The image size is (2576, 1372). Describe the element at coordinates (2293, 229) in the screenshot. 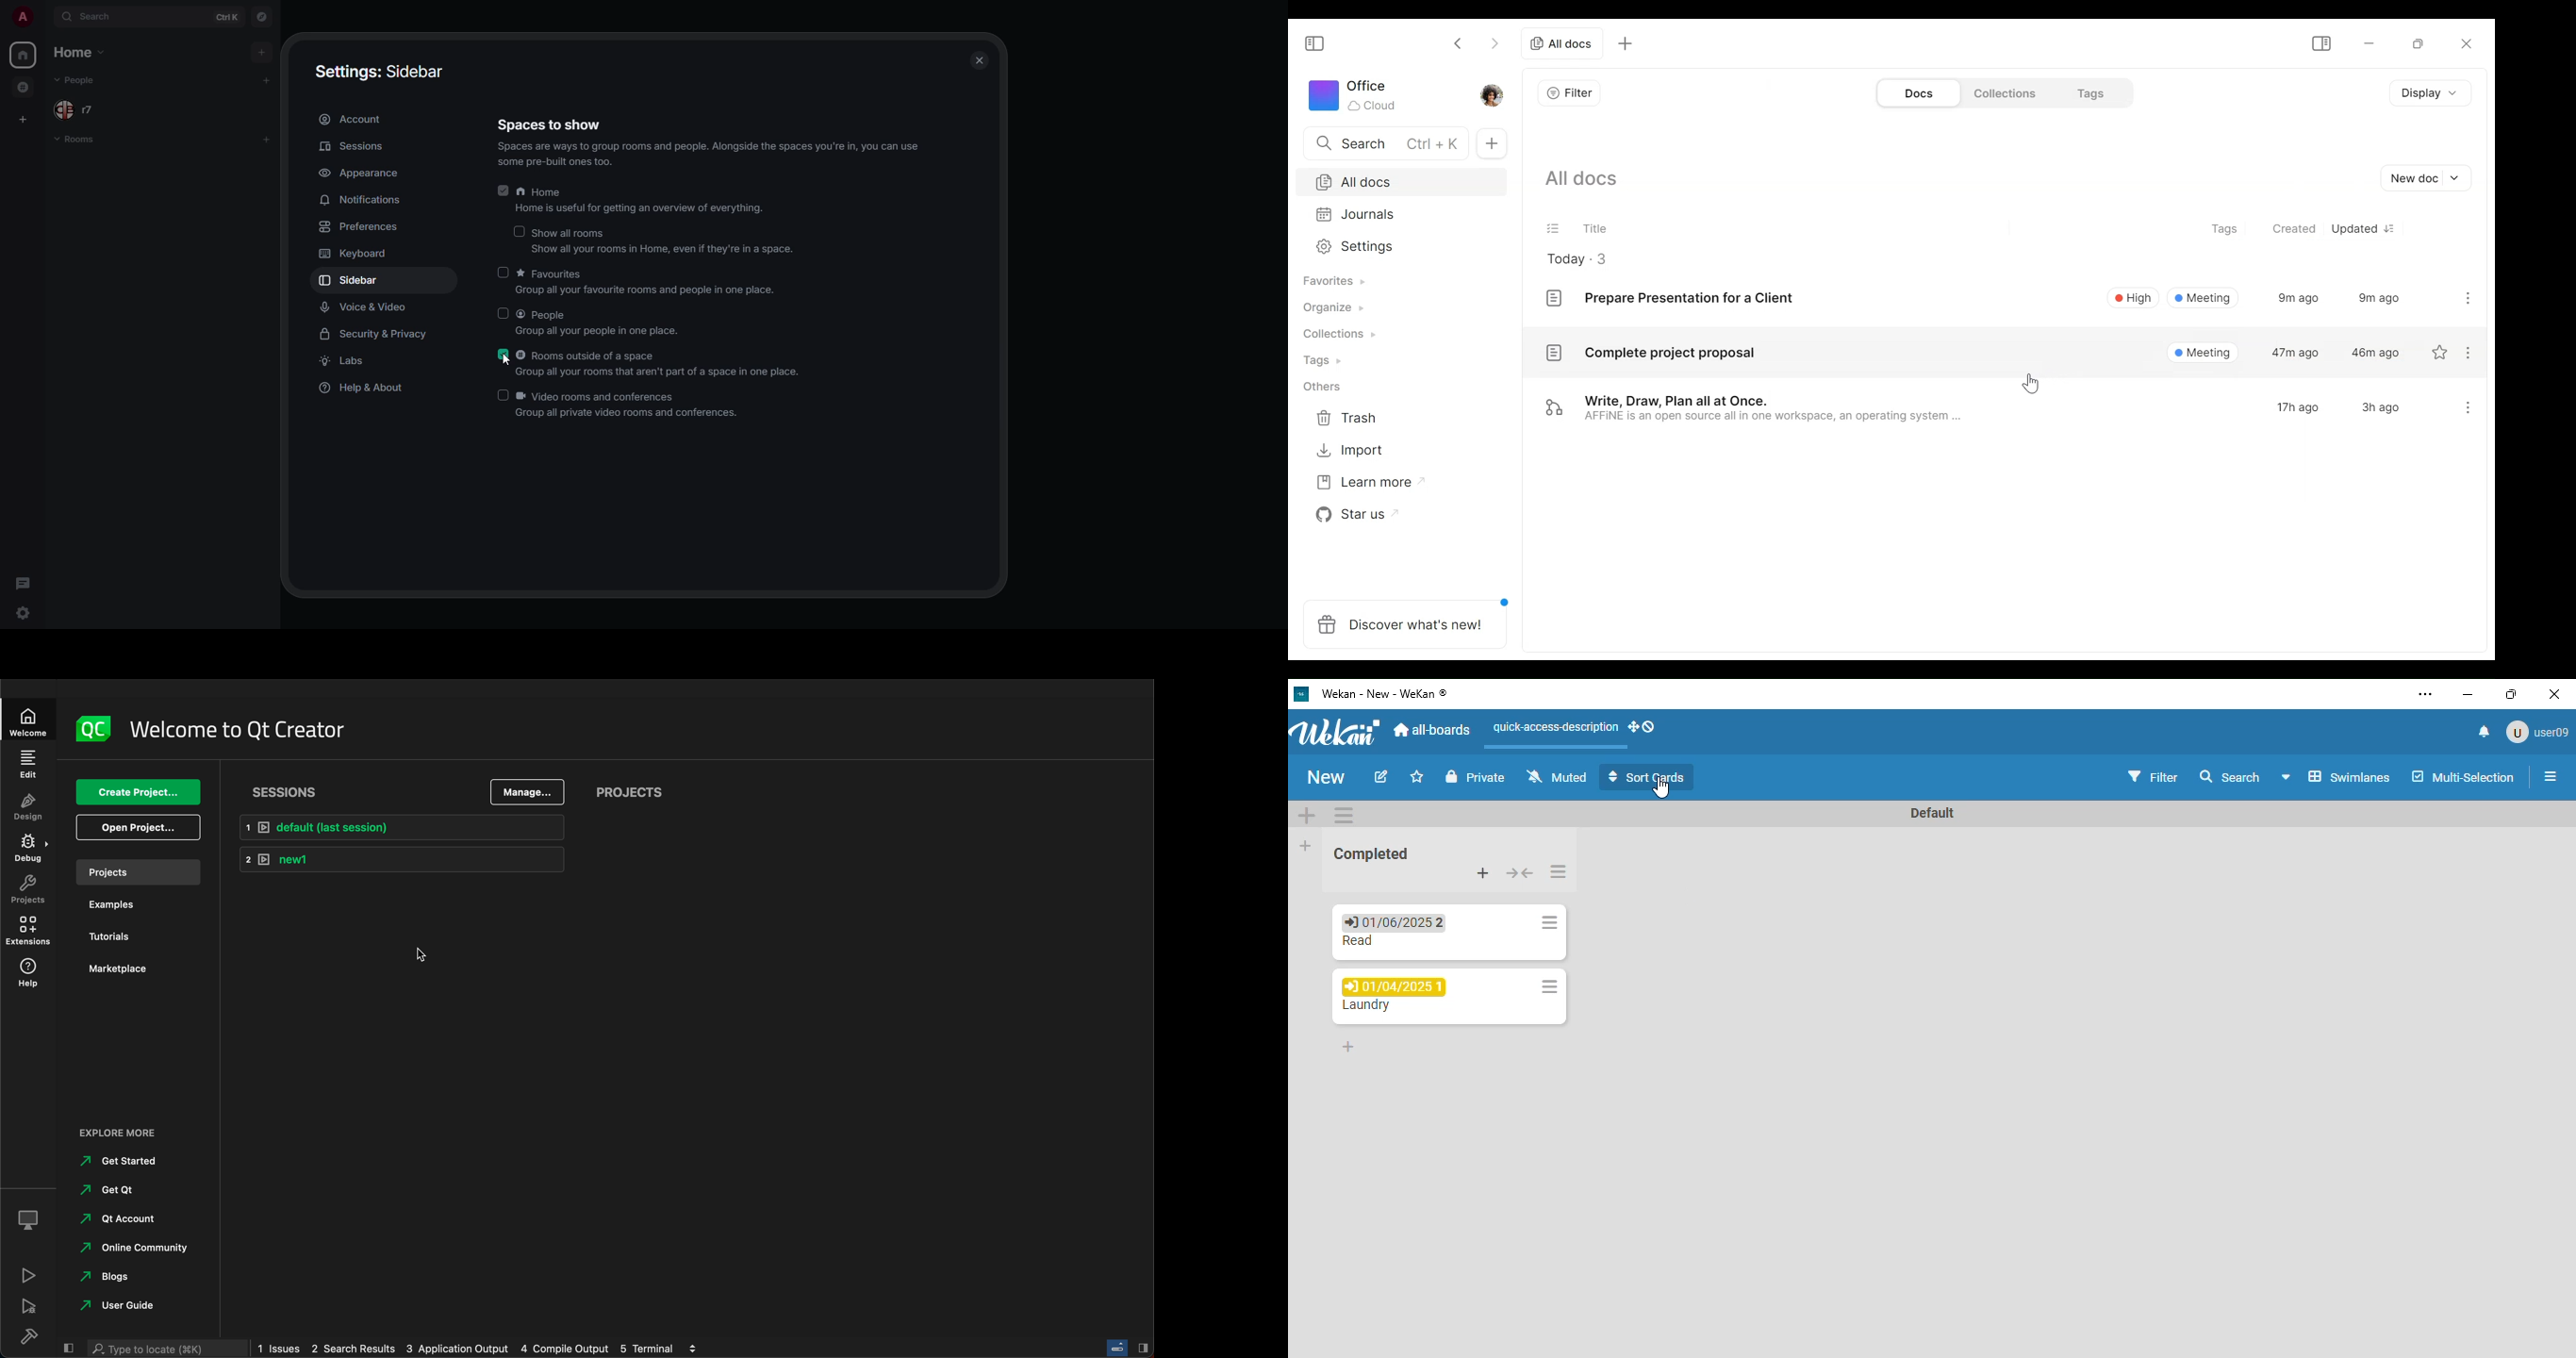

I see `Created` at that location.